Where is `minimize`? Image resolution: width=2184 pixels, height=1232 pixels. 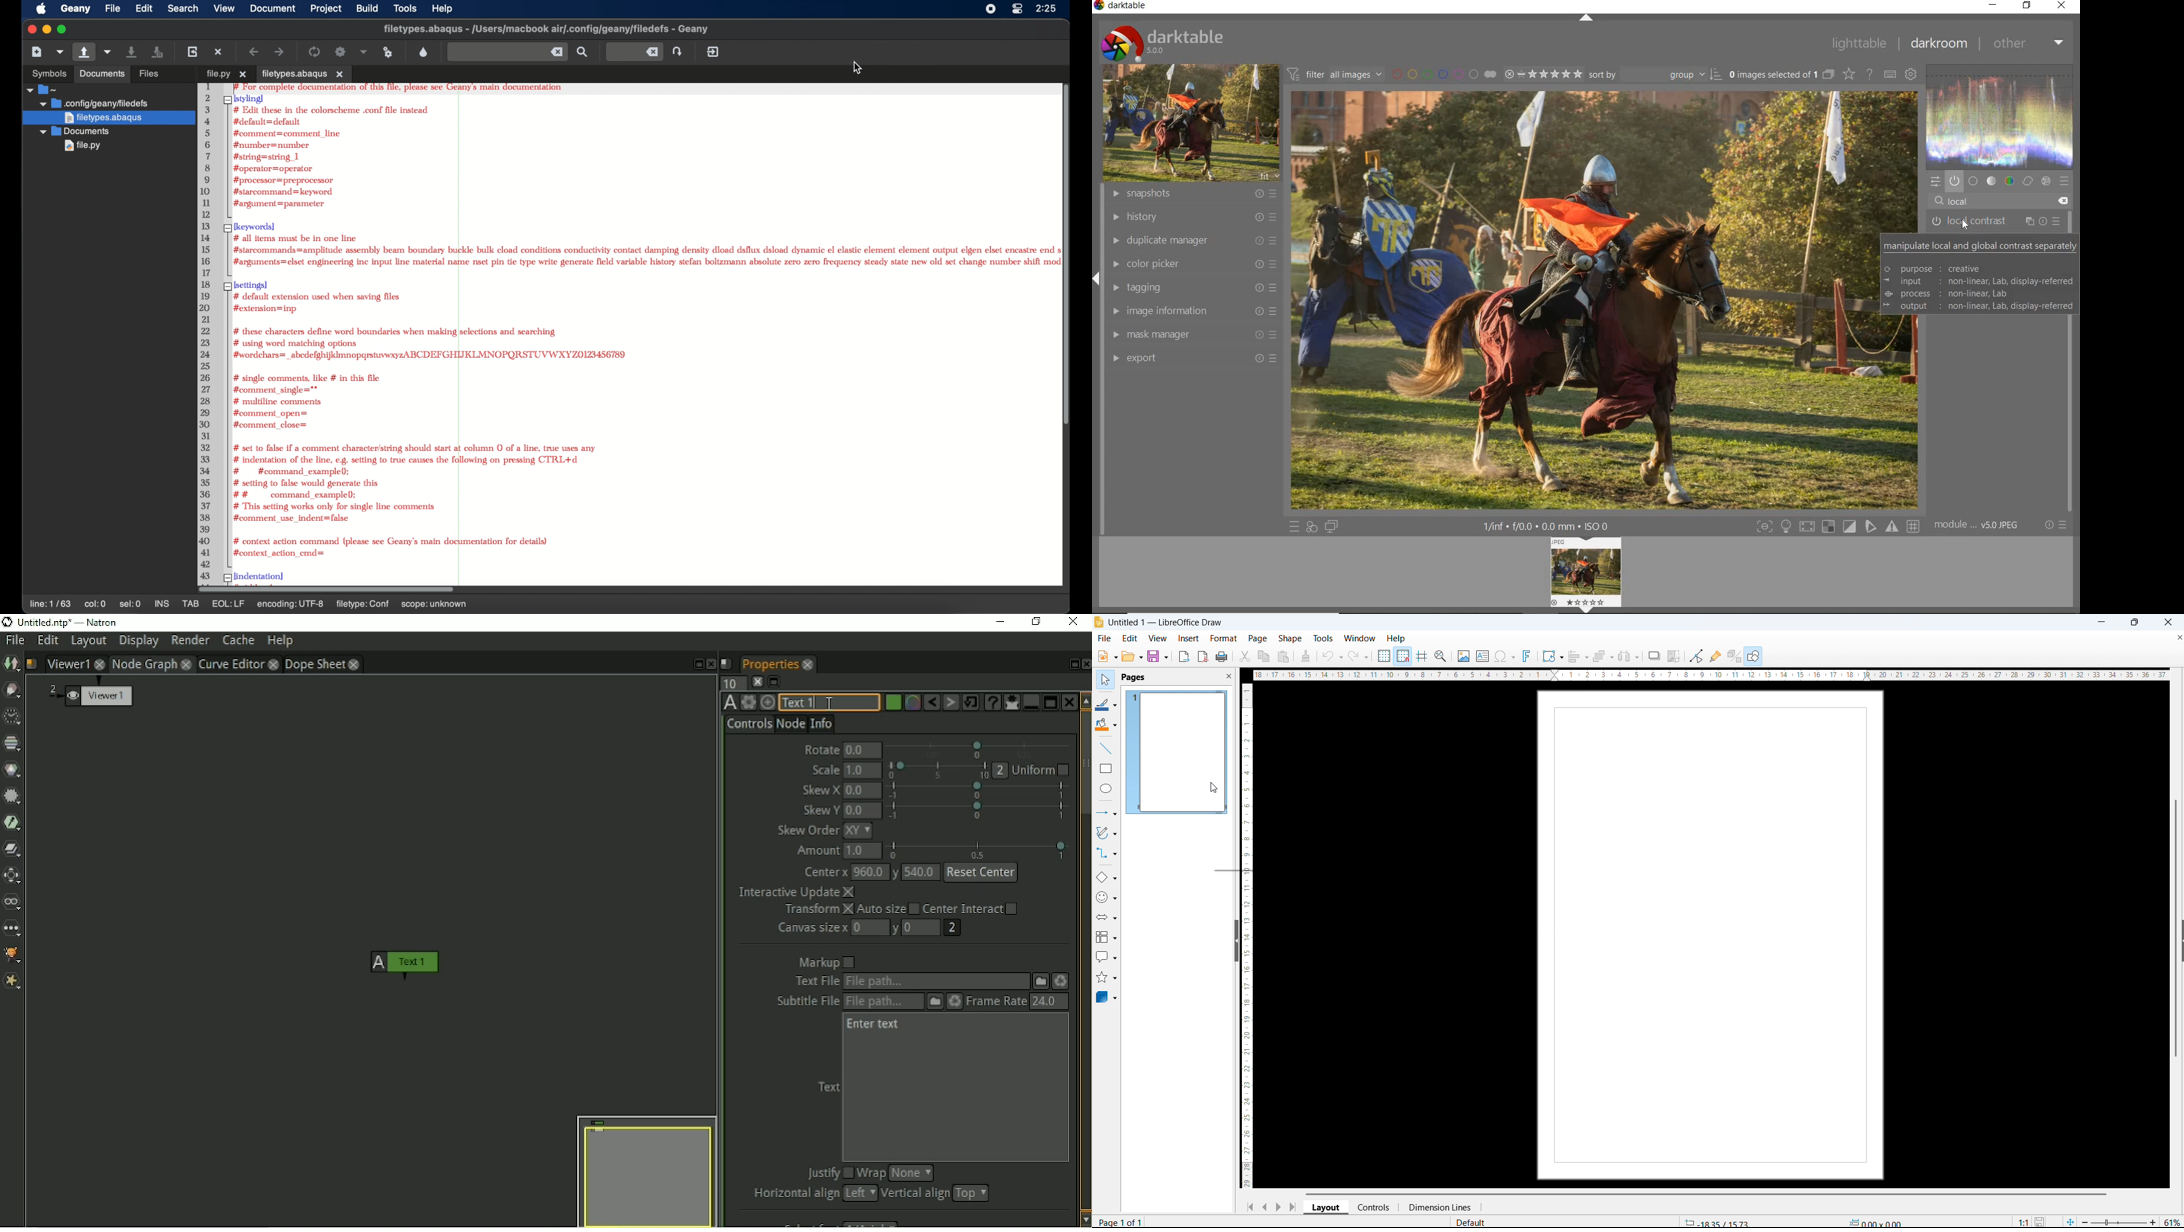
minimize is located at coordinates (2102, 623).